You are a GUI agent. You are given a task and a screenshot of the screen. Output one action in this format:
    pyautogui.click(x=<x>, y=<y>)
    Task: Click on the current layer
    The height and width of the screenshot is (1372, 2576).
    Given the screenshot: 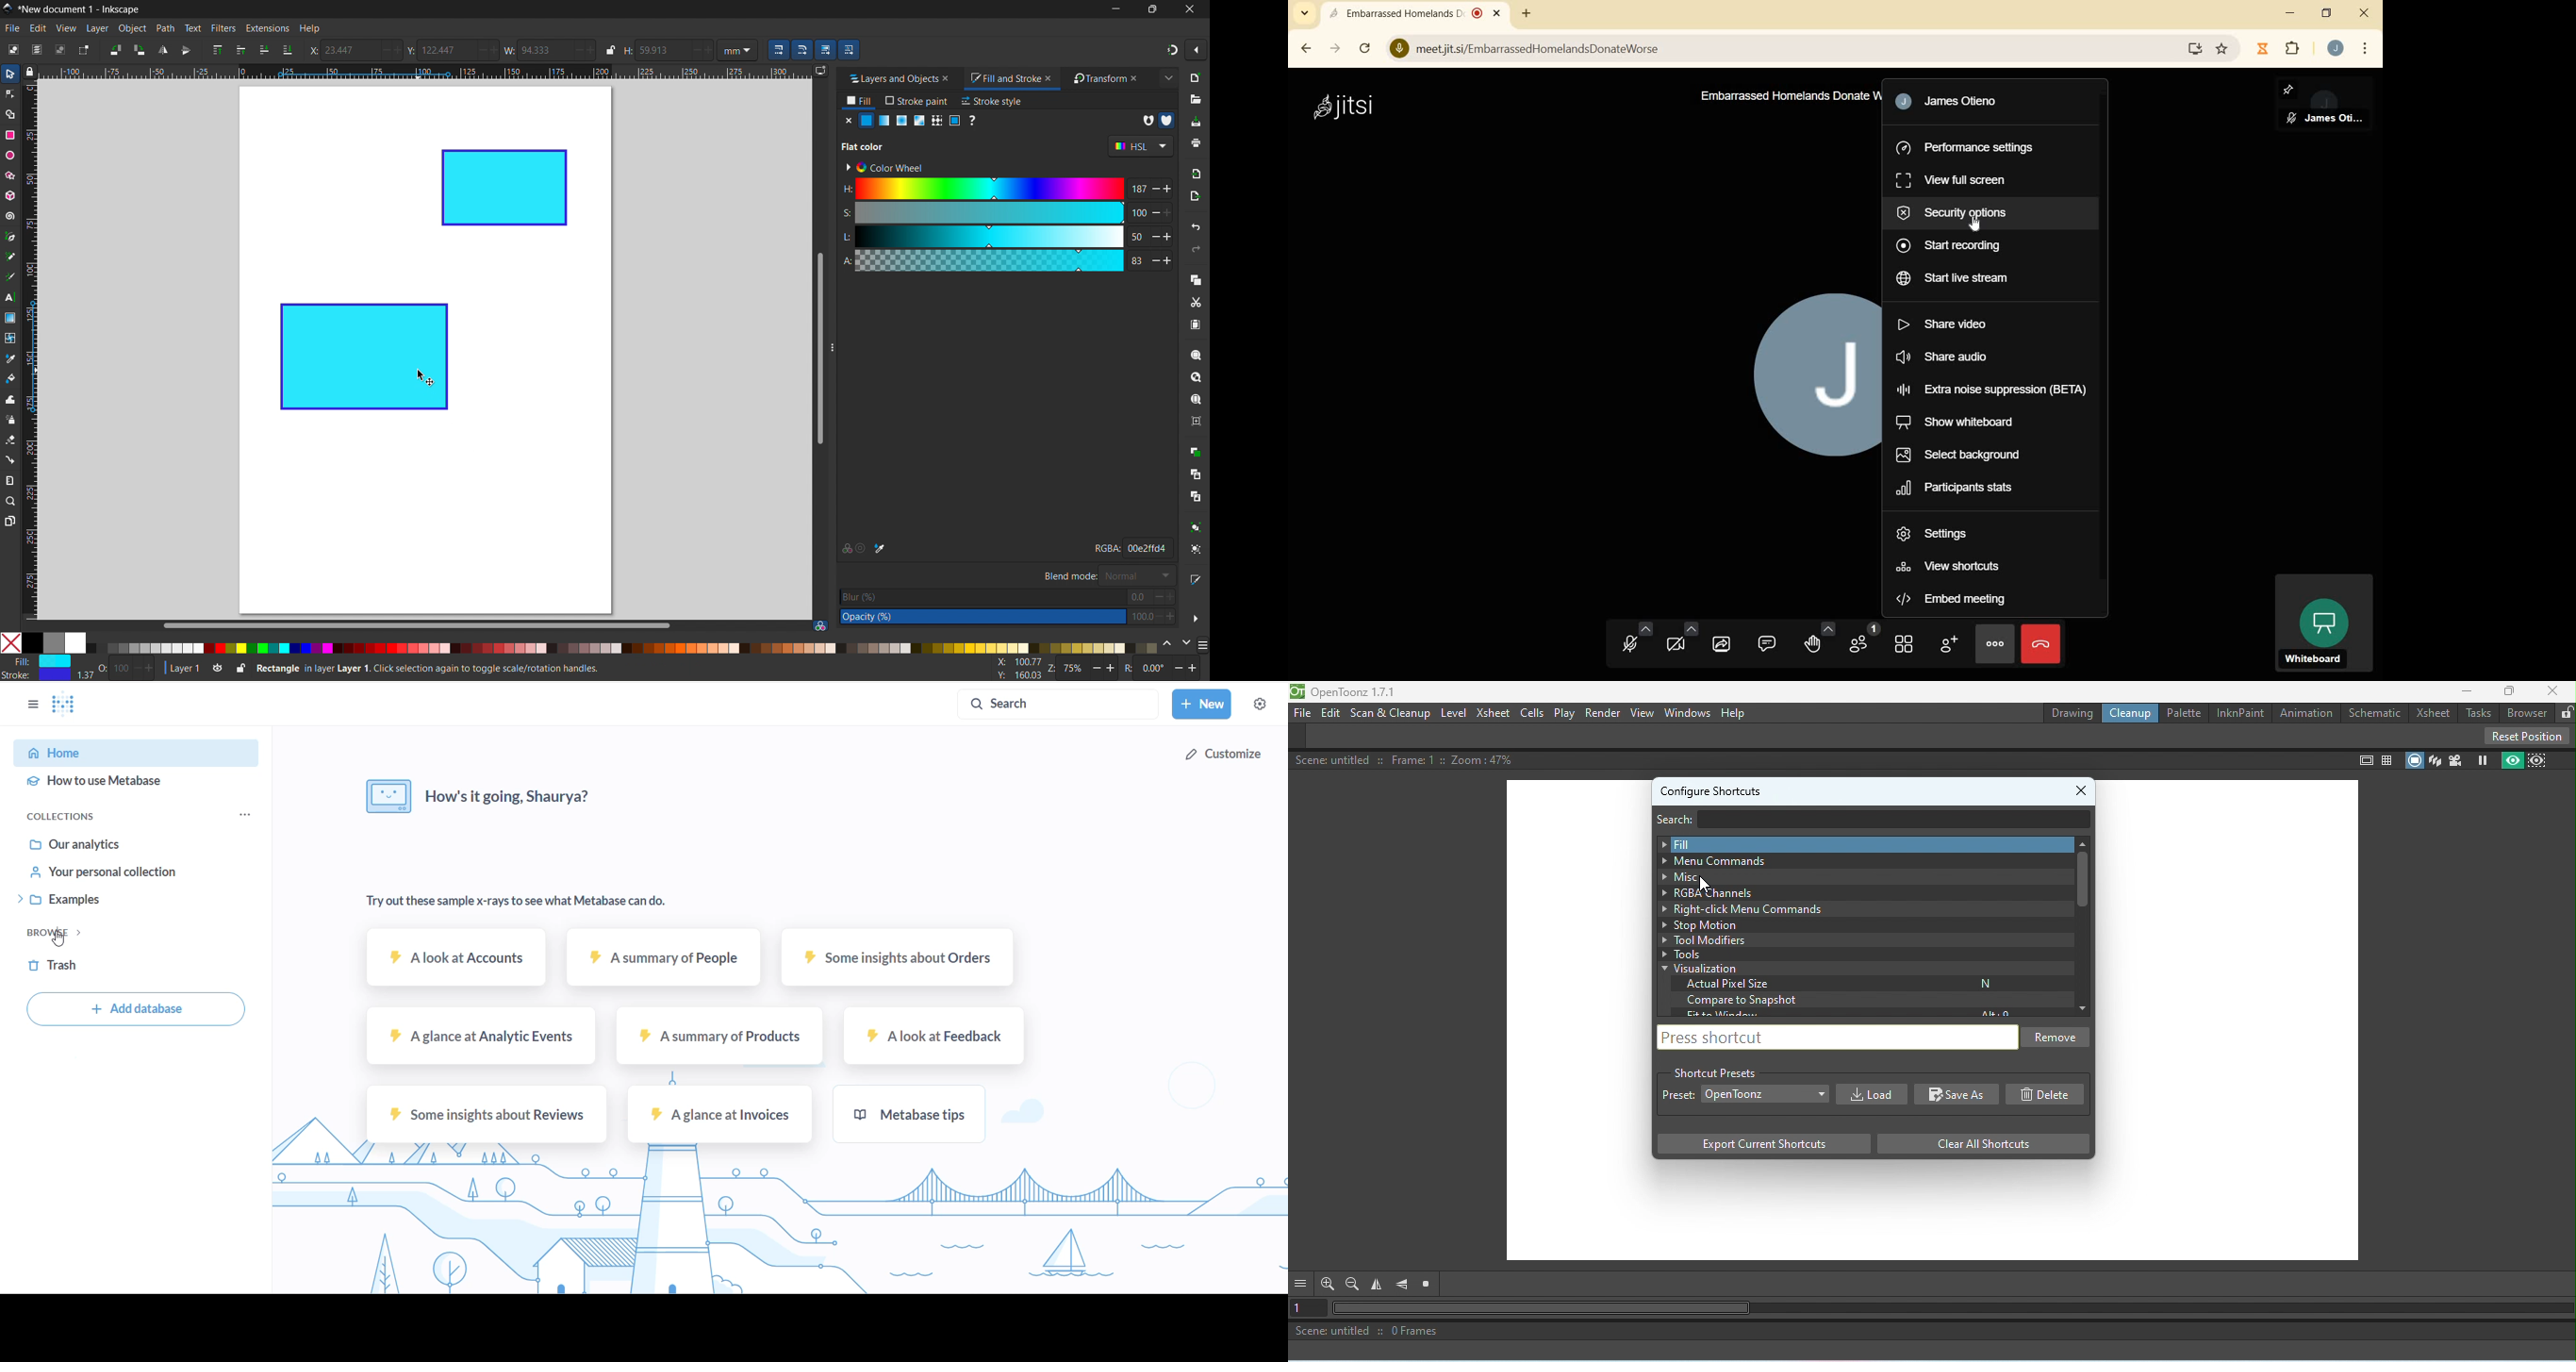 What is the action you would take?
    pyautogui.click(x=181, y=668)
    